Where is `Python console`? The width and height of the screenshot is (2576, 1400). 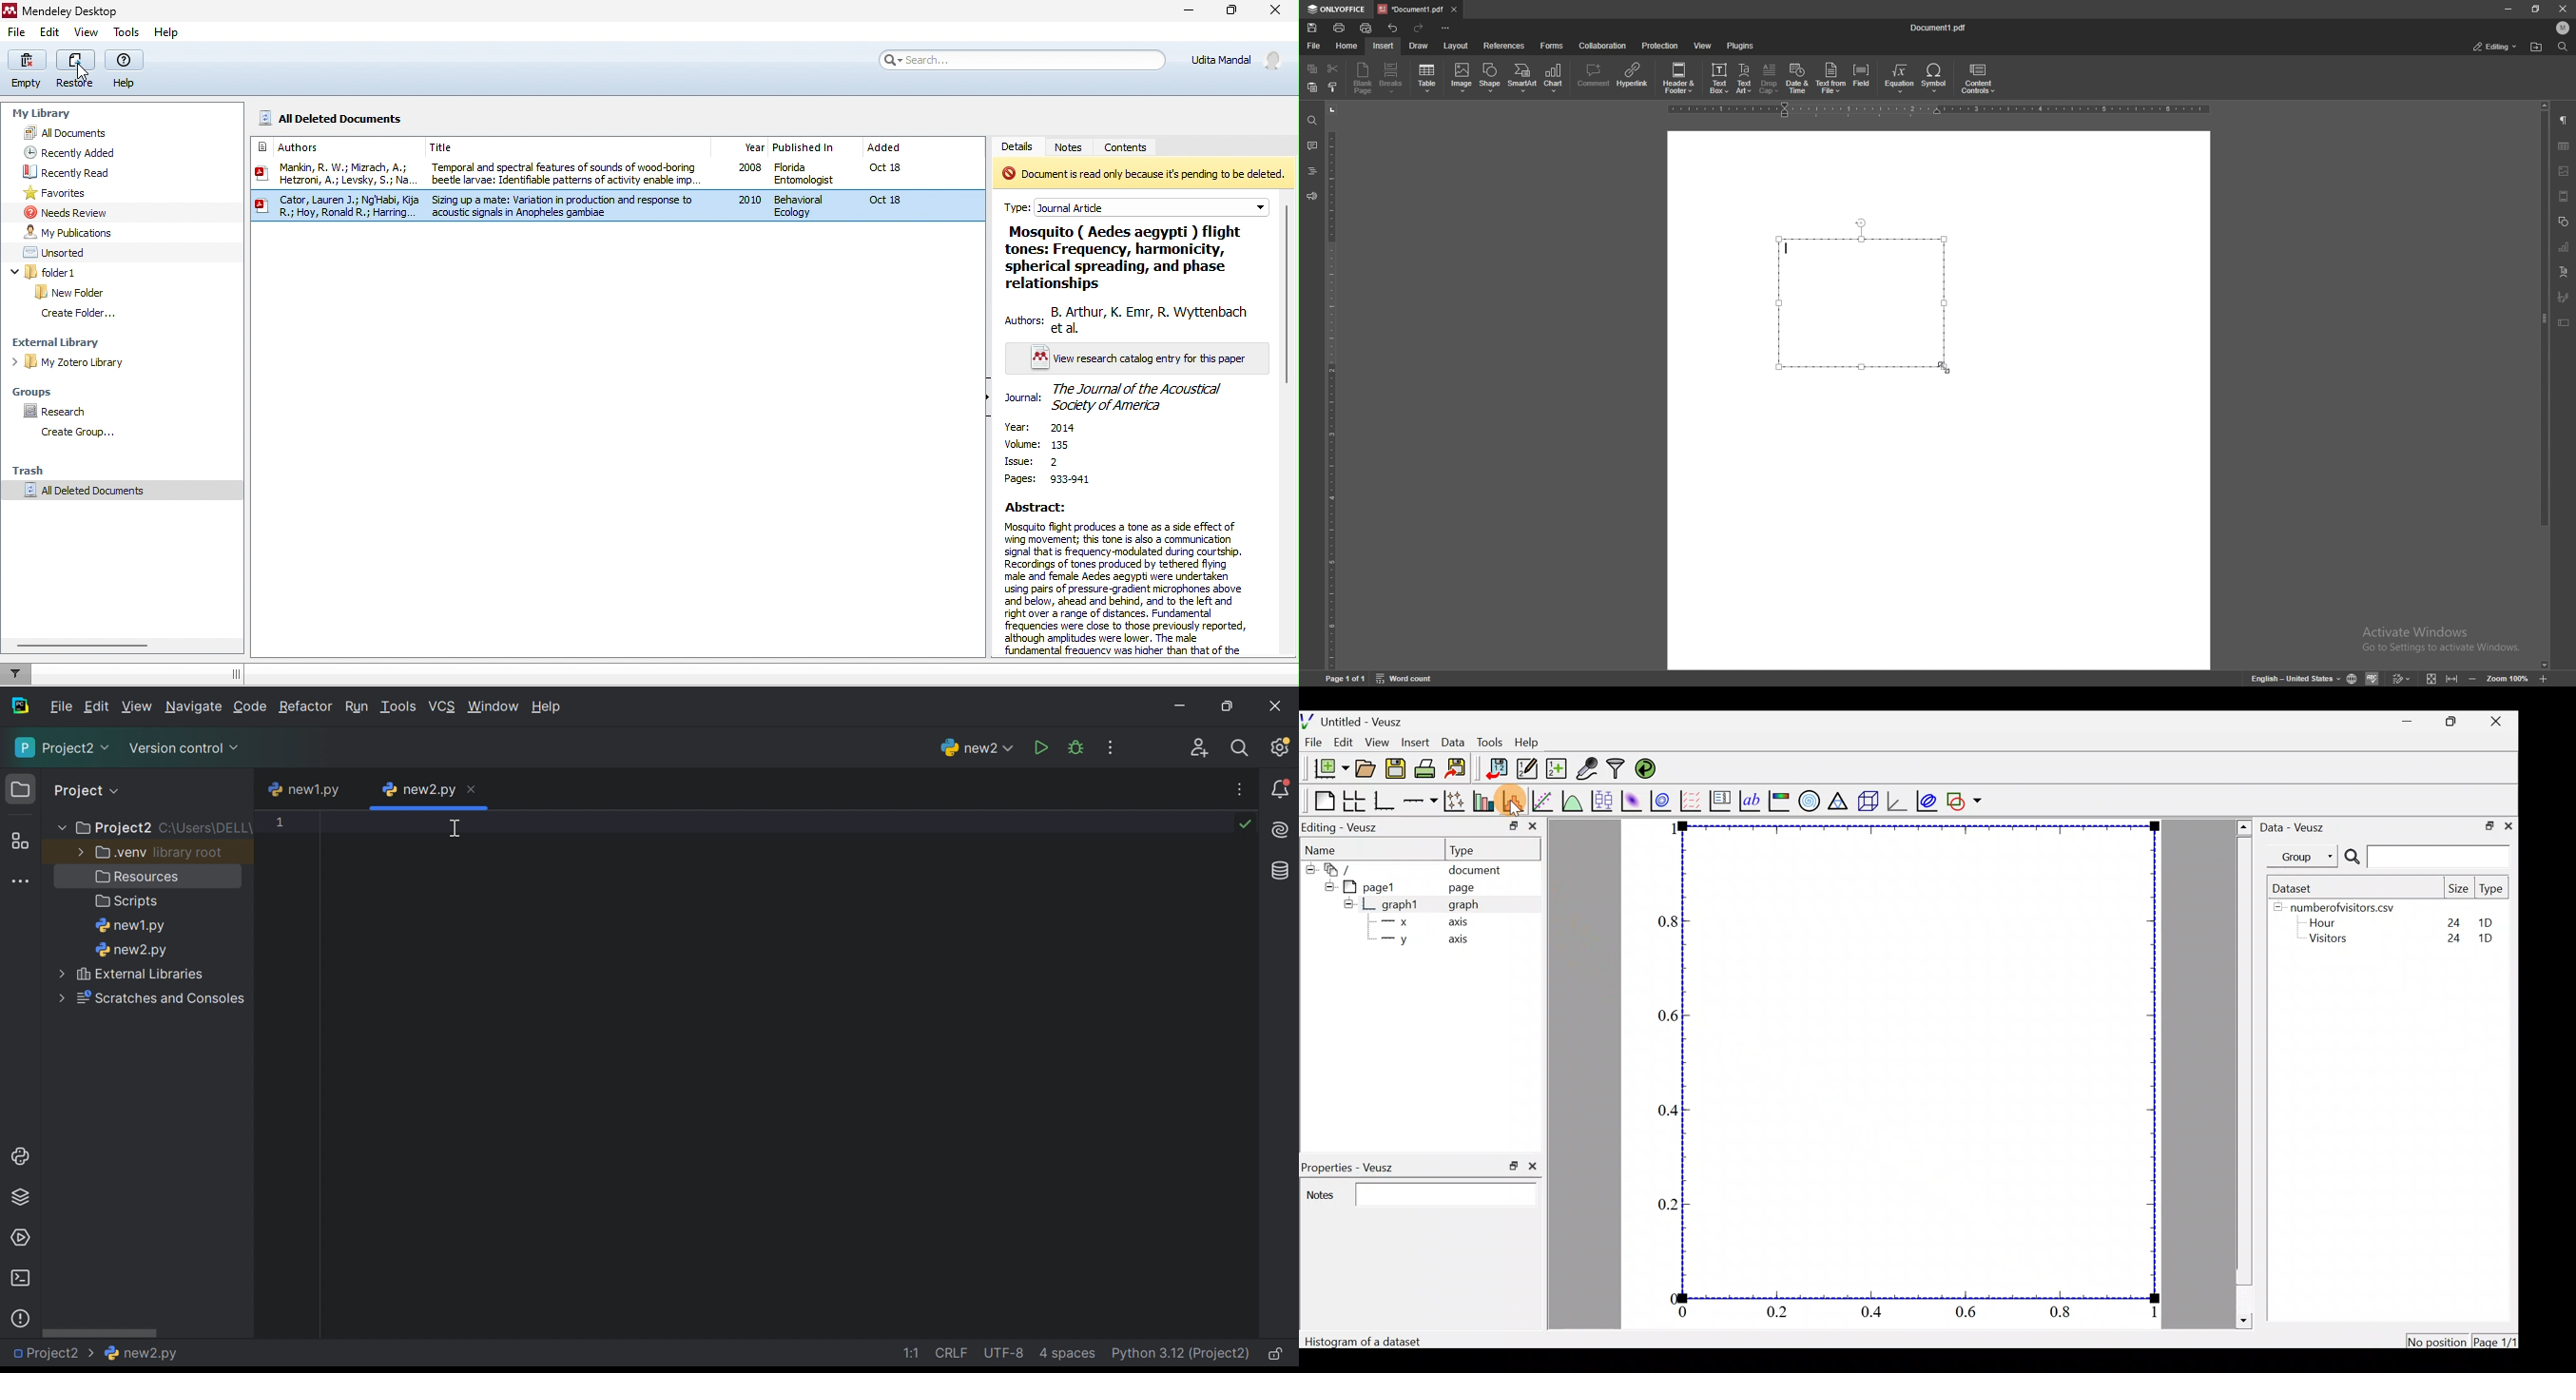
Python console is located at coordinates (18, 1157).